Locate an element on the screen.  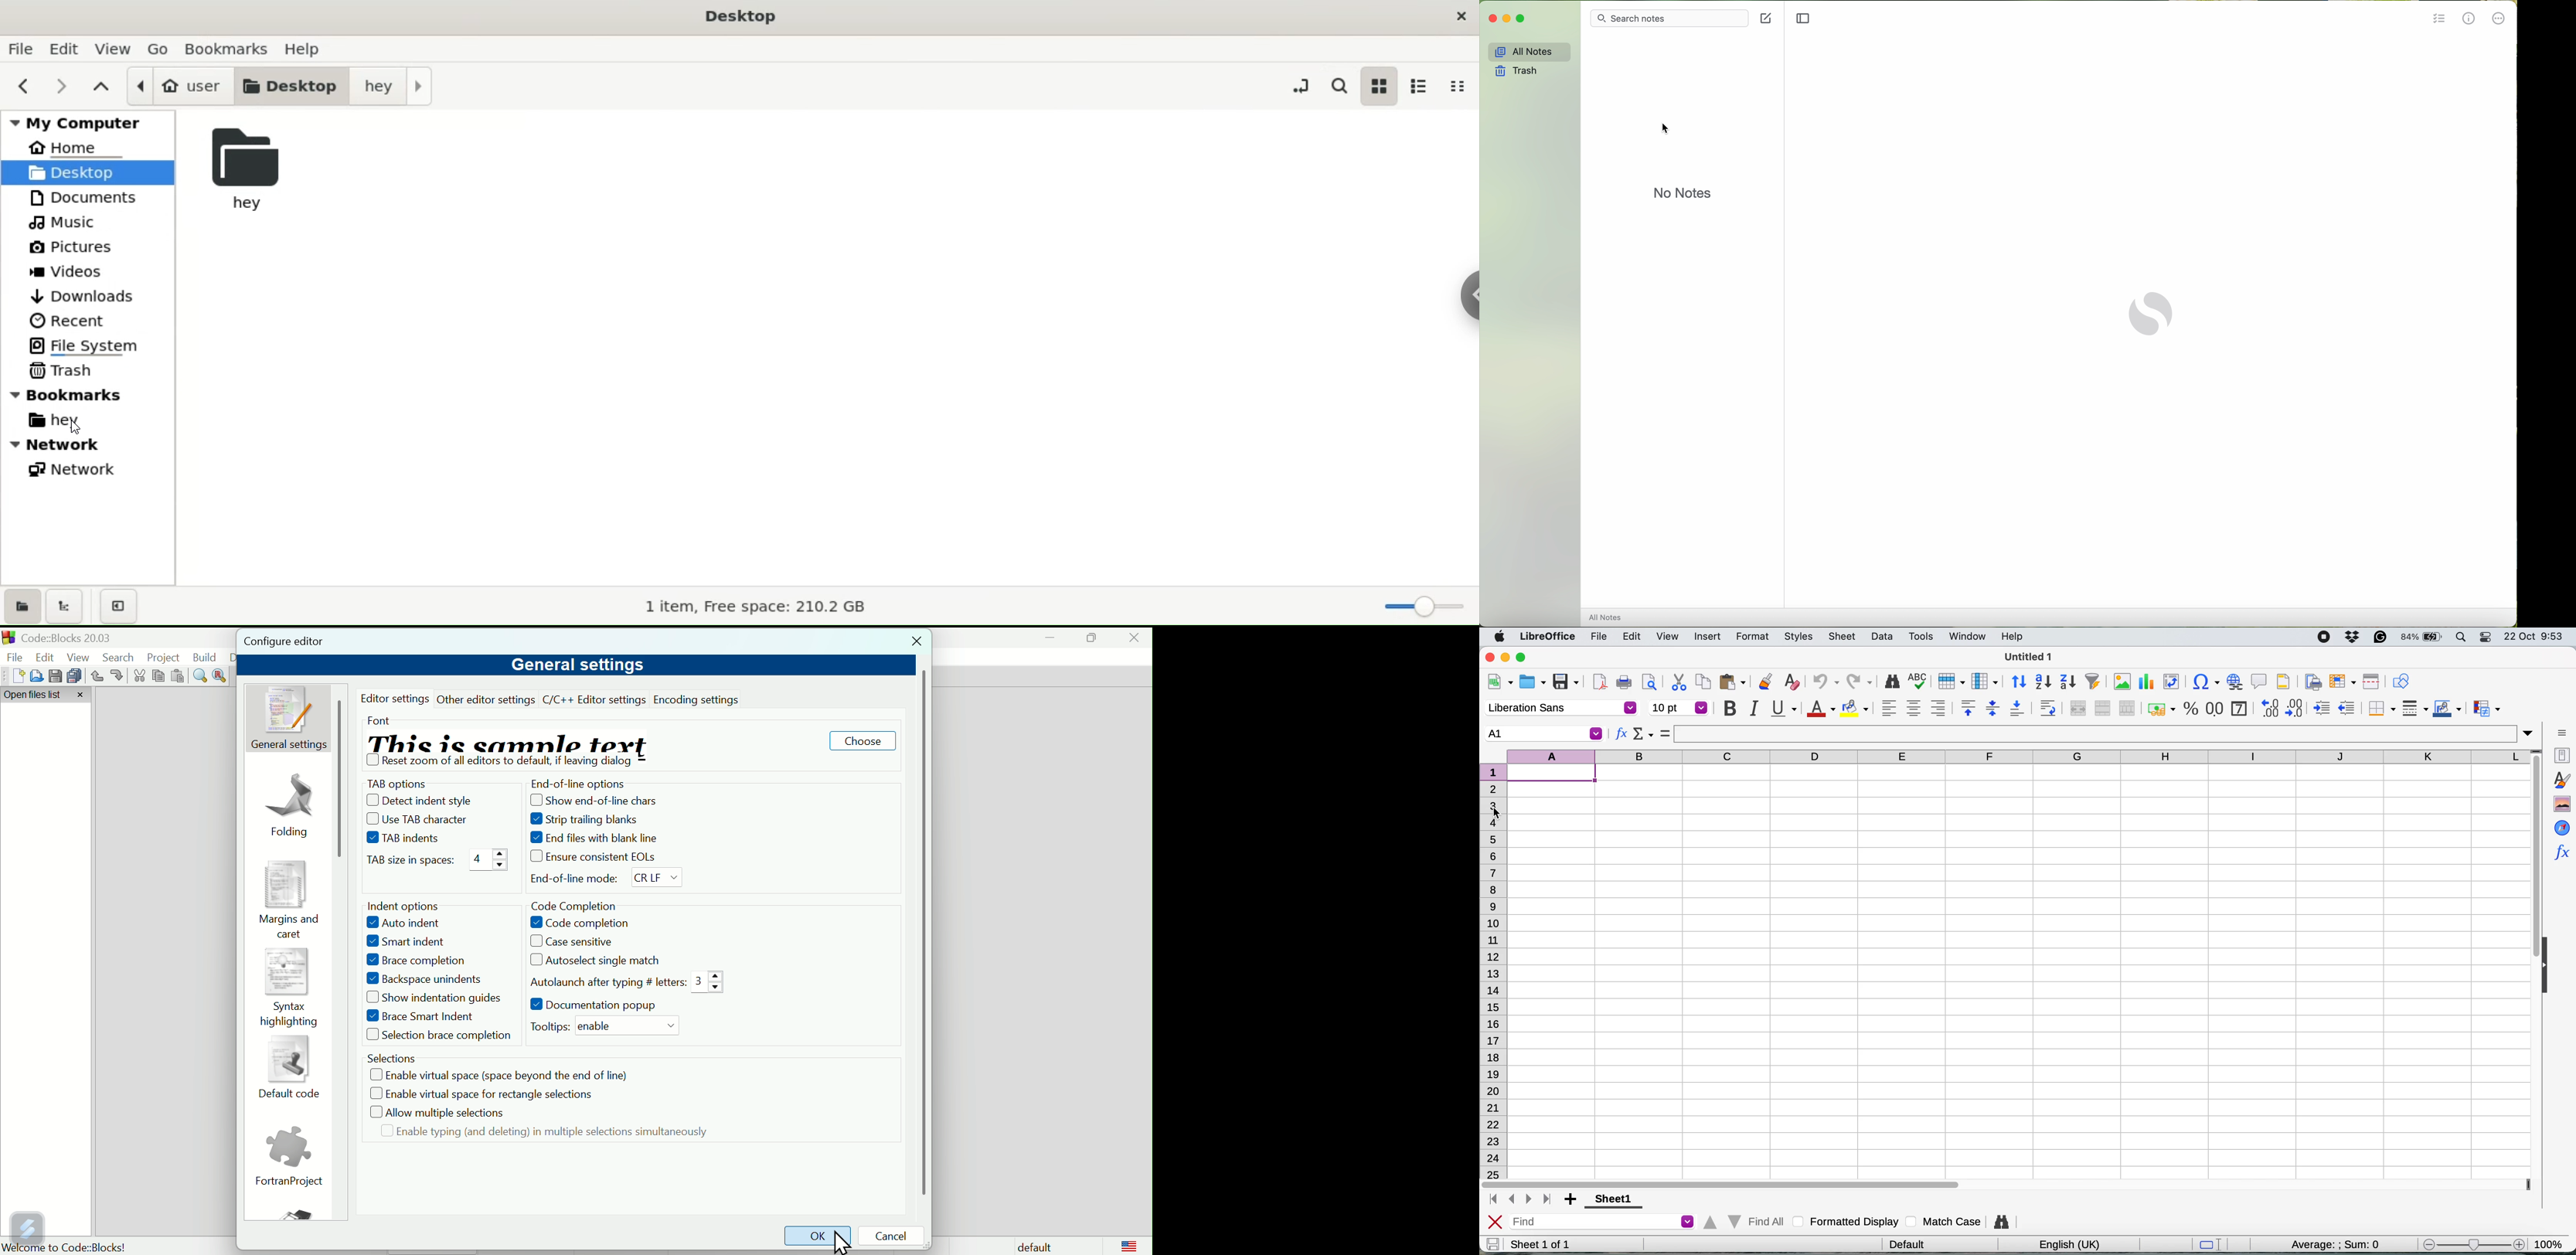
sort is located at coordinates (2020, 680).